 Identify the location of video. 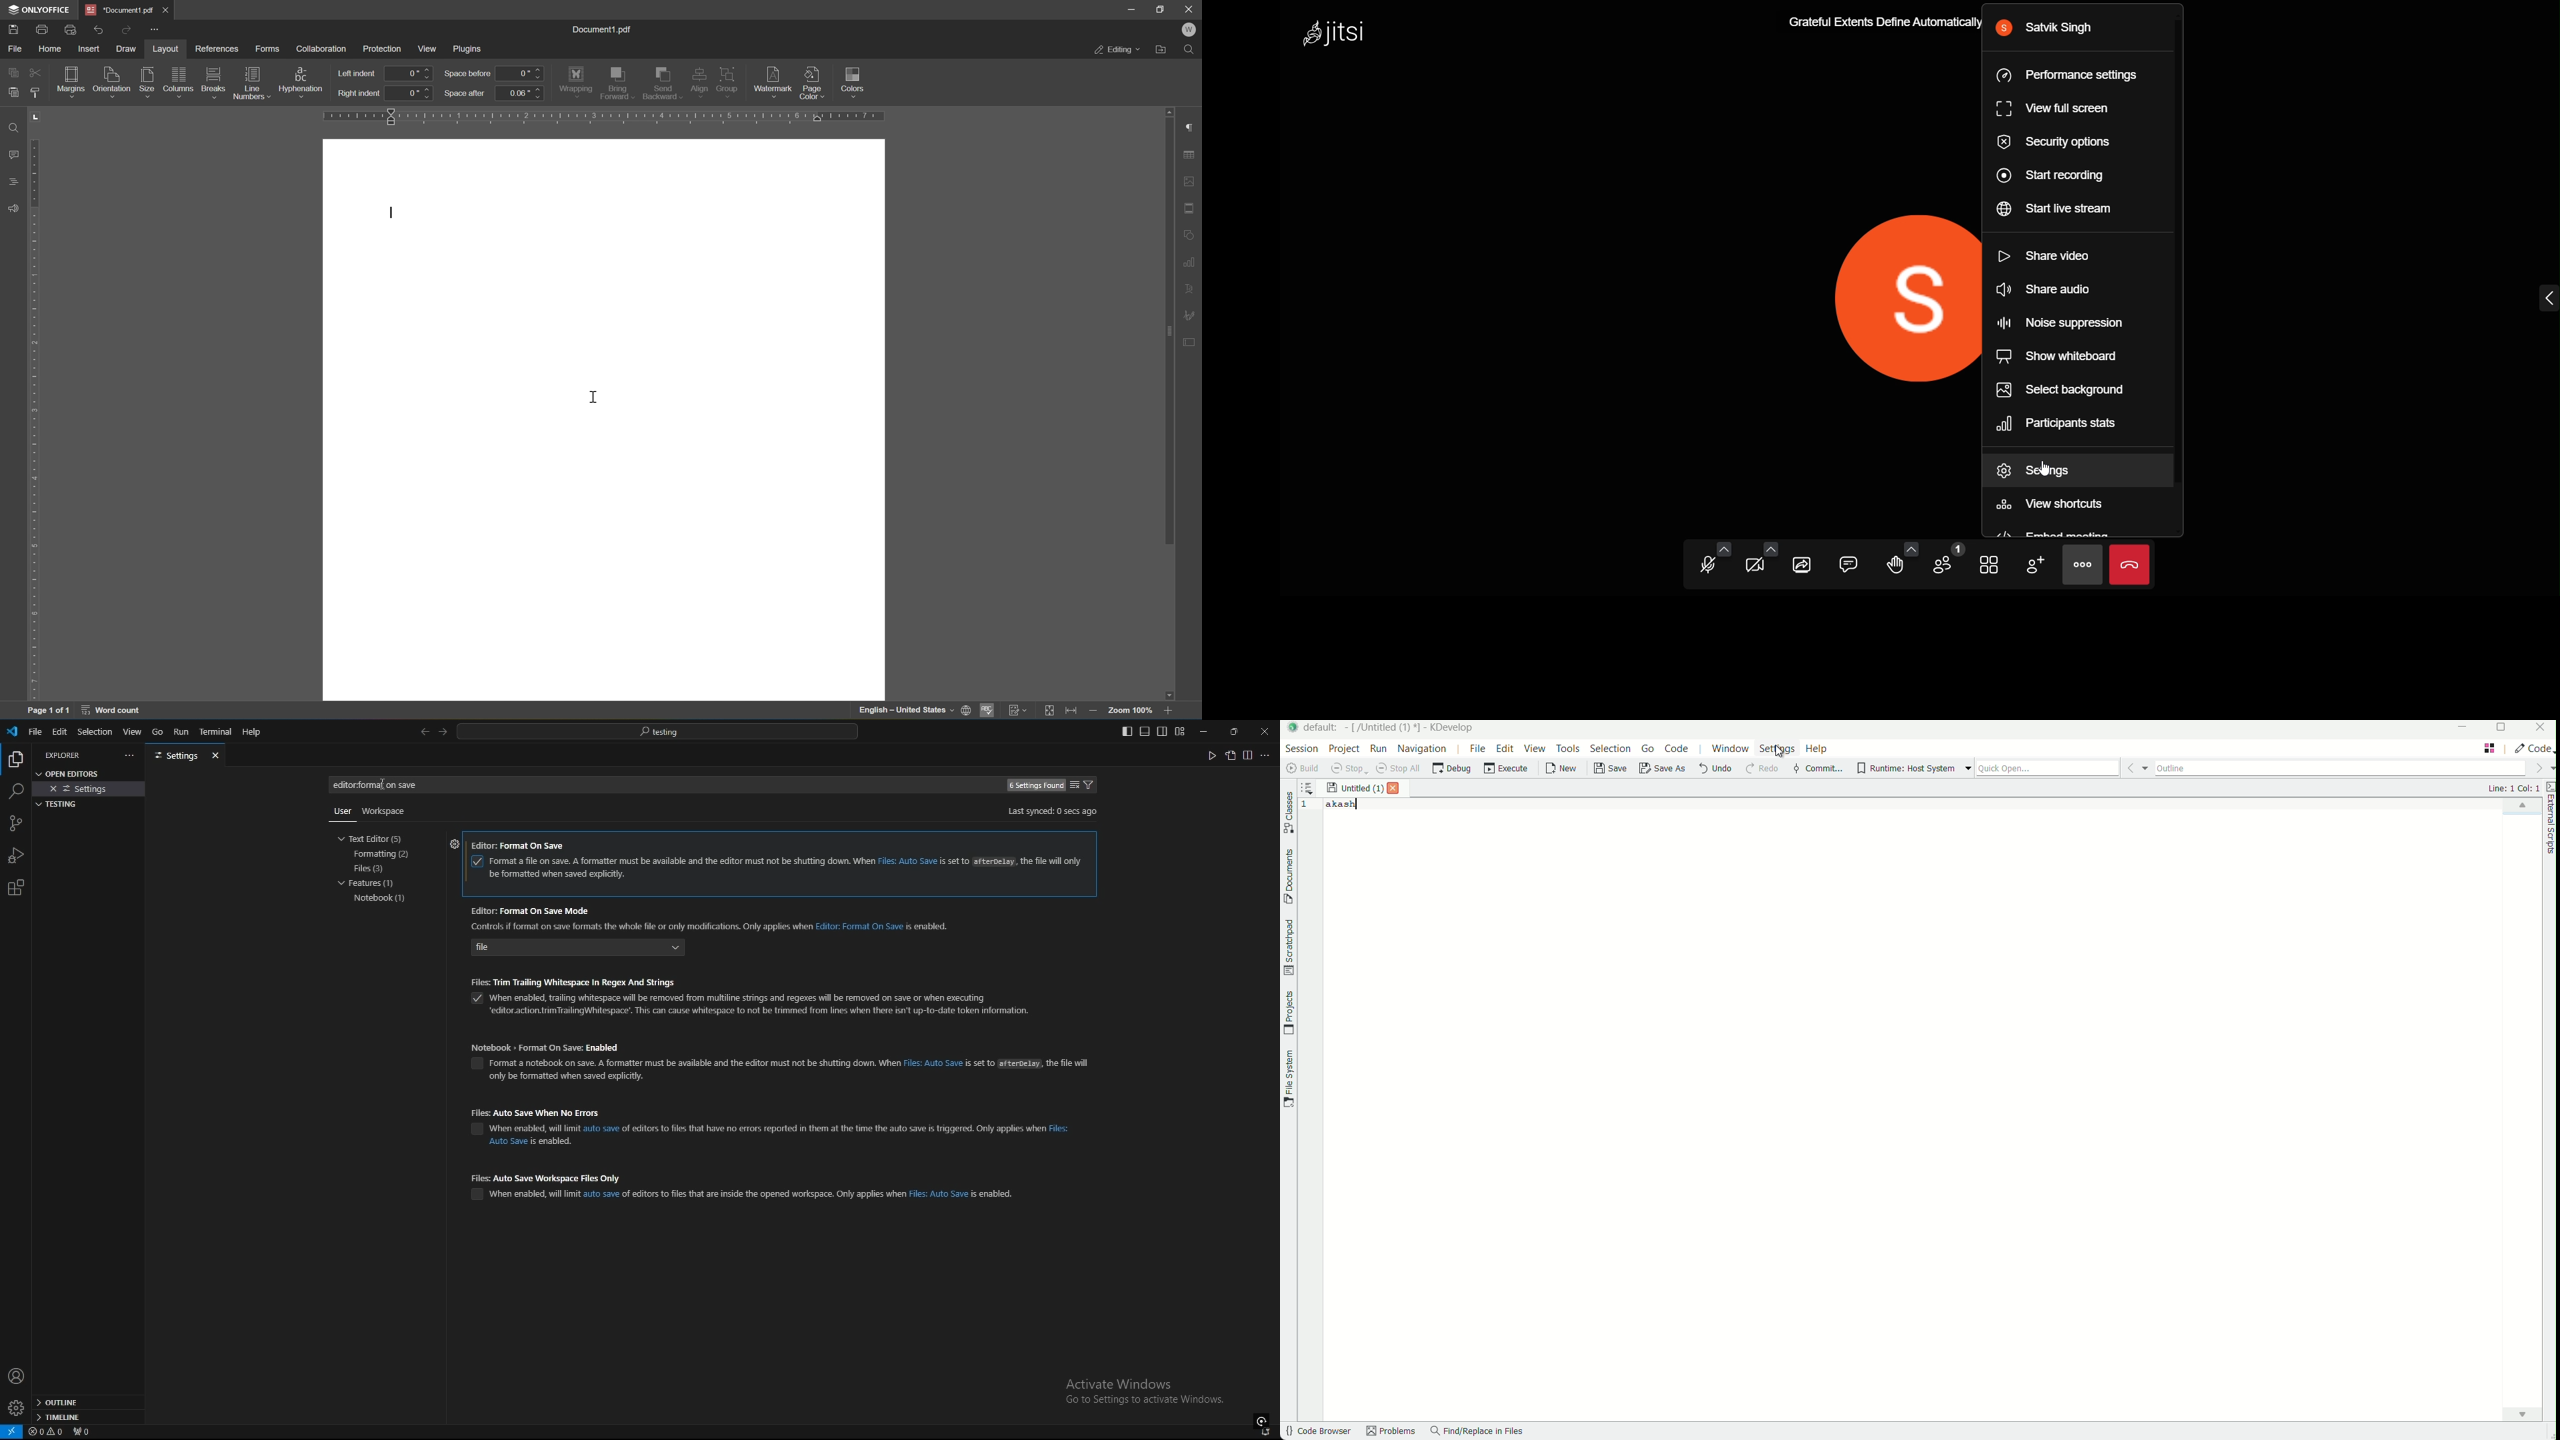
(1754, 568).